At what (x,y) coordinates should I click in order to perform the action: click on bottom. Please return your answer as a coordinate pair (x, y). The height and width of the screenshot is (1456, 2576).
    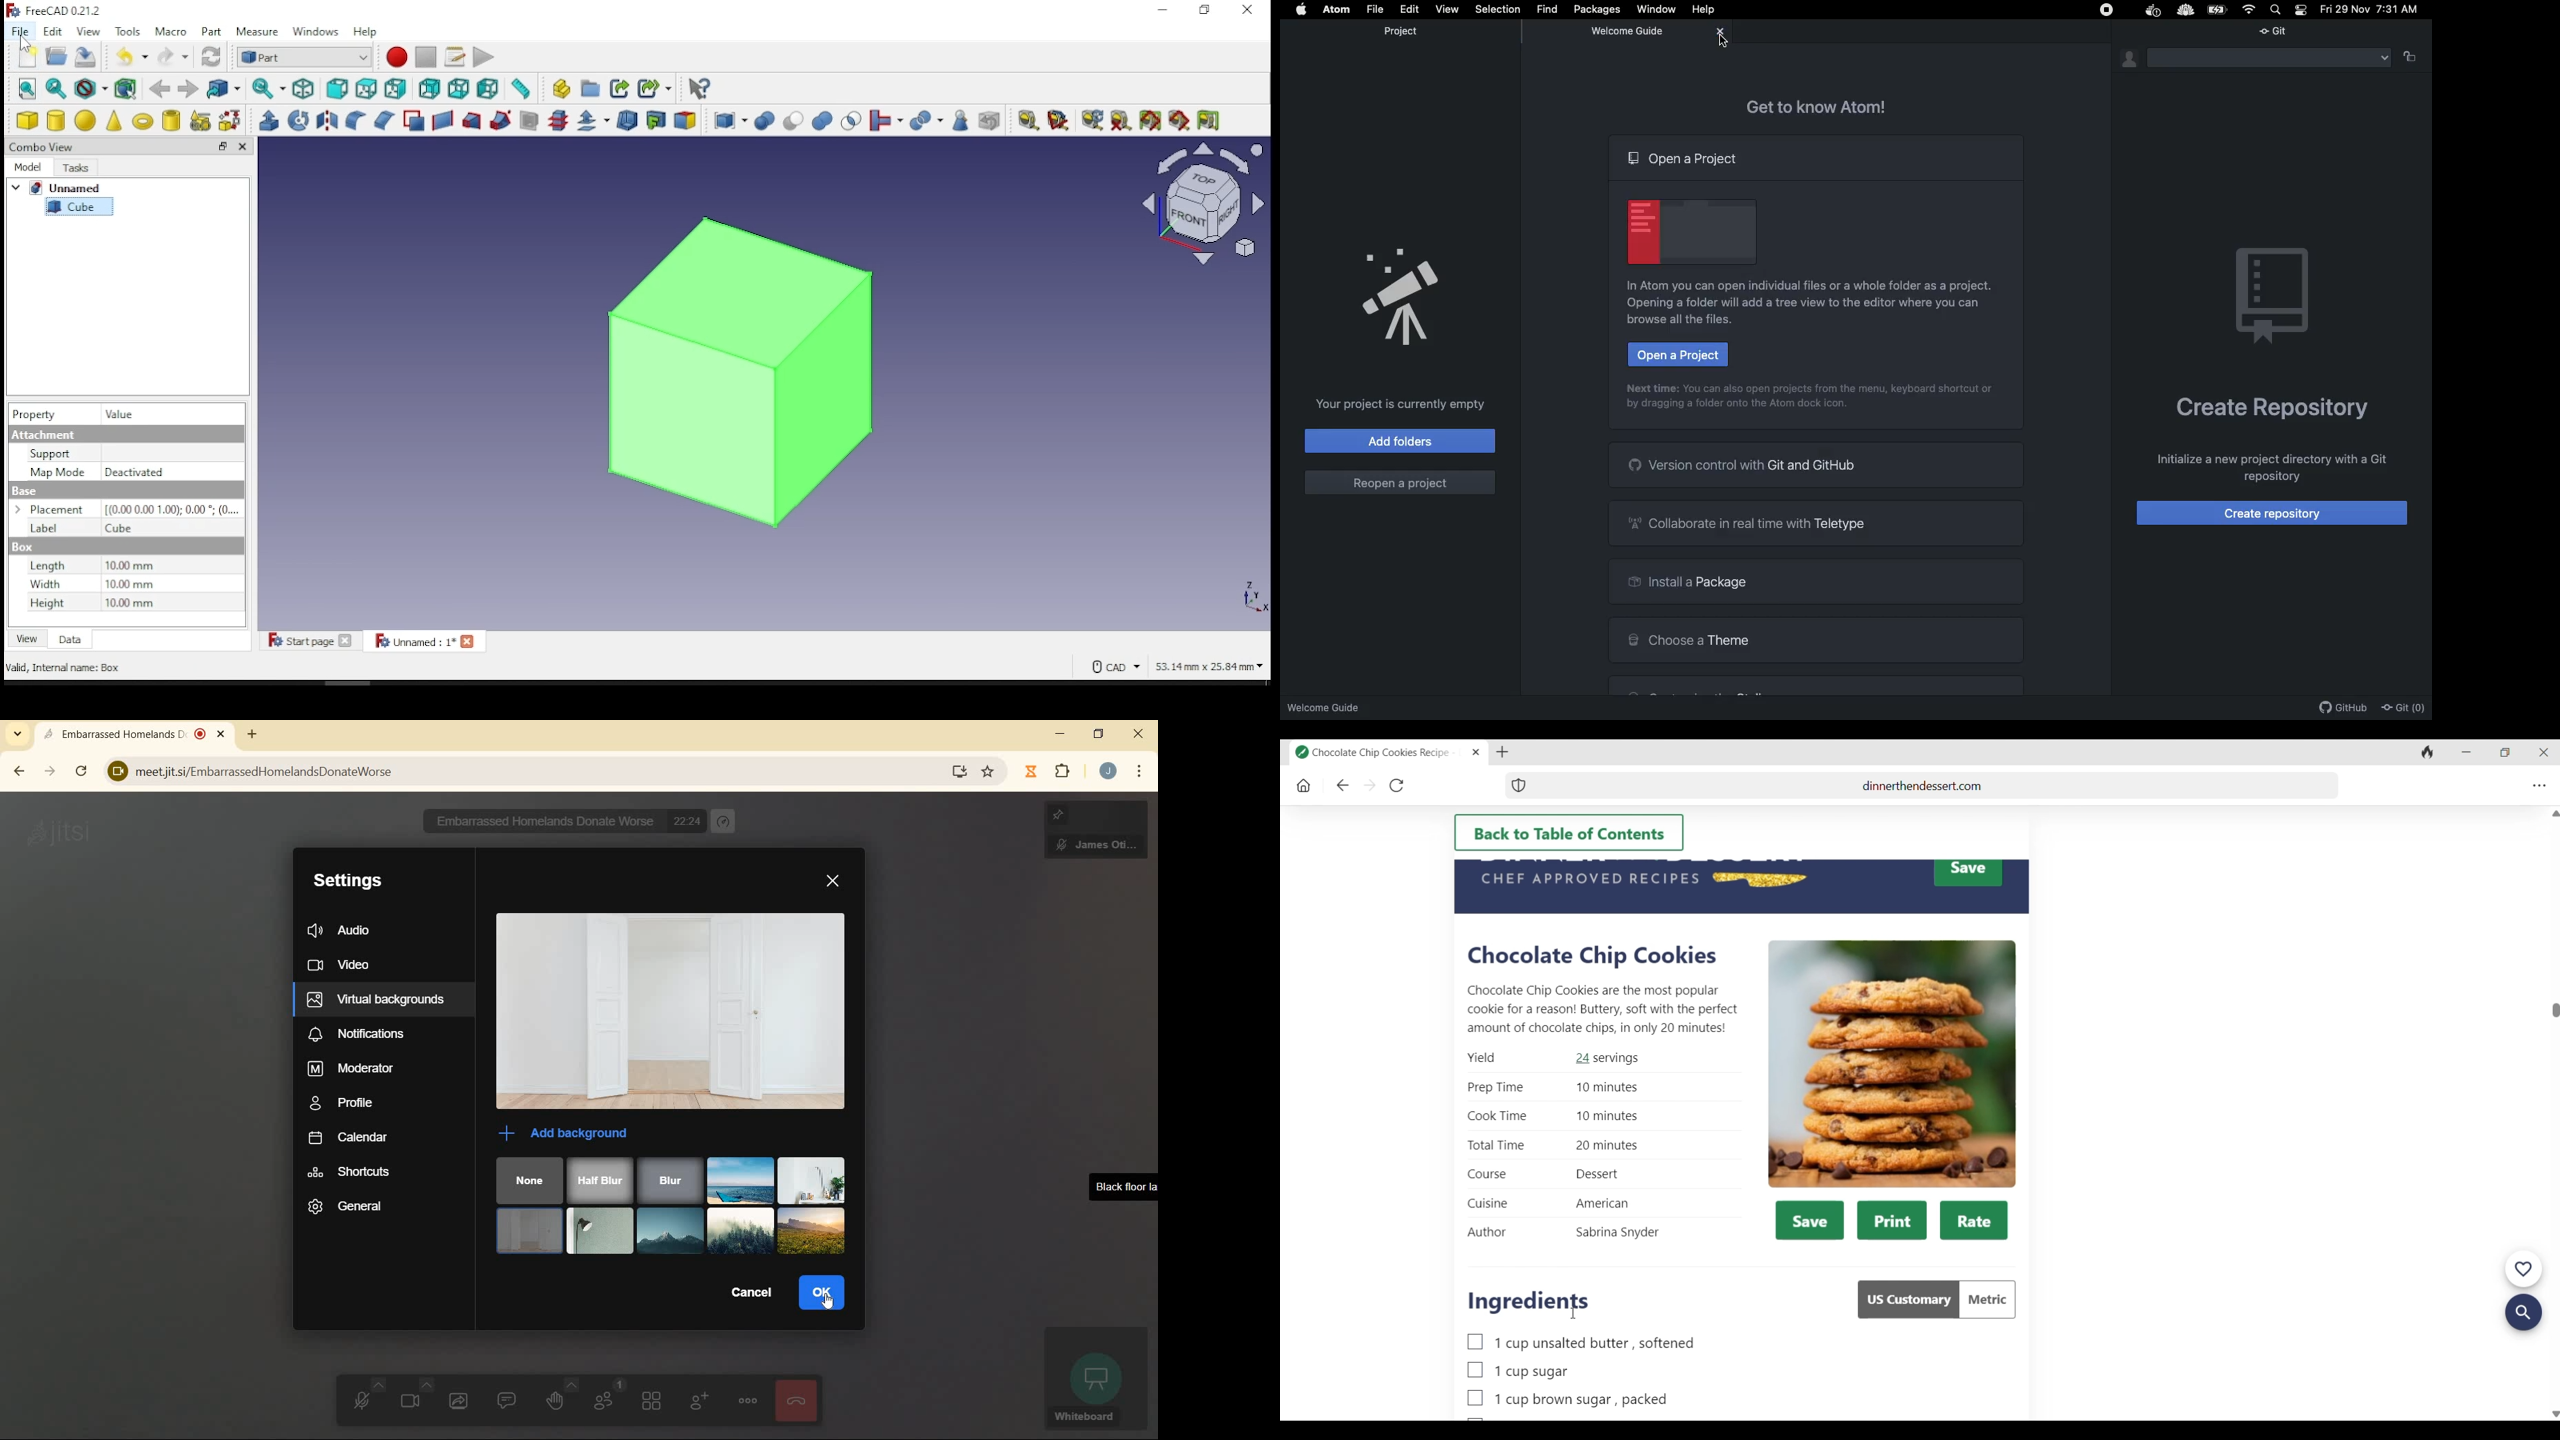
    Looking at the image, I should click on (458, 89).